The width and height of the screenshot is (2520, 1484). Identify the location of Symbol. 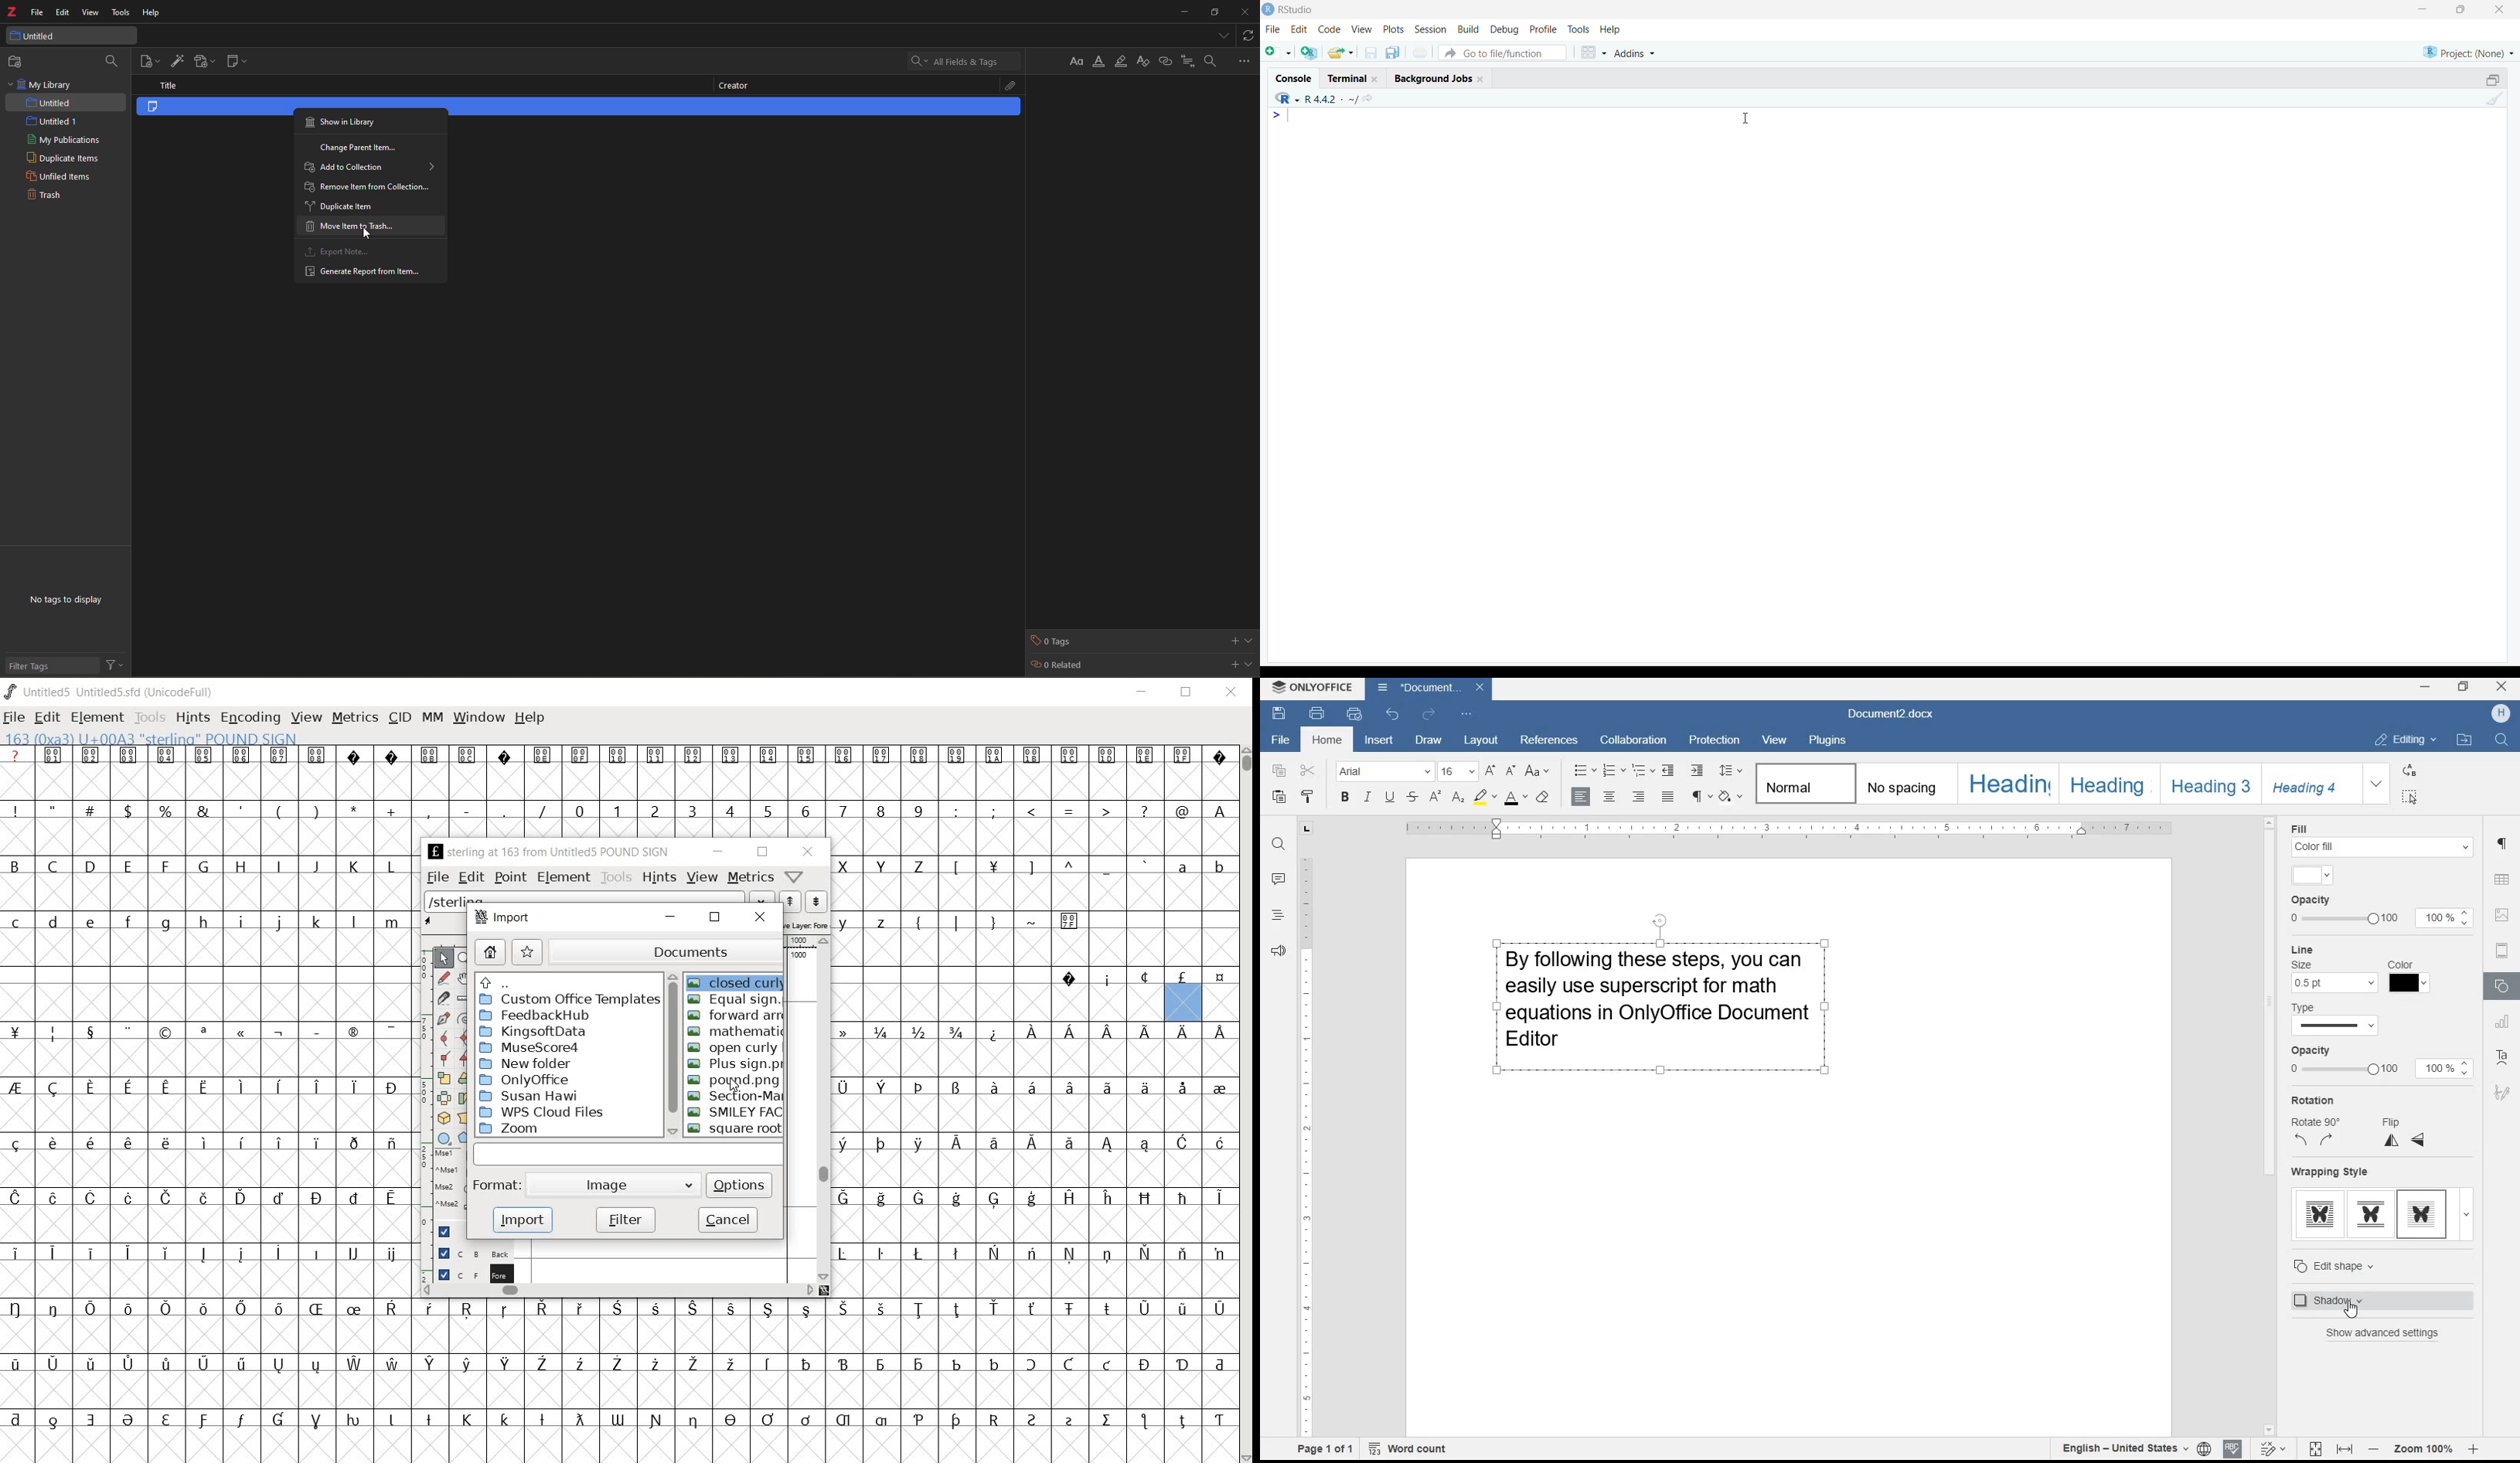
(465, 1365).